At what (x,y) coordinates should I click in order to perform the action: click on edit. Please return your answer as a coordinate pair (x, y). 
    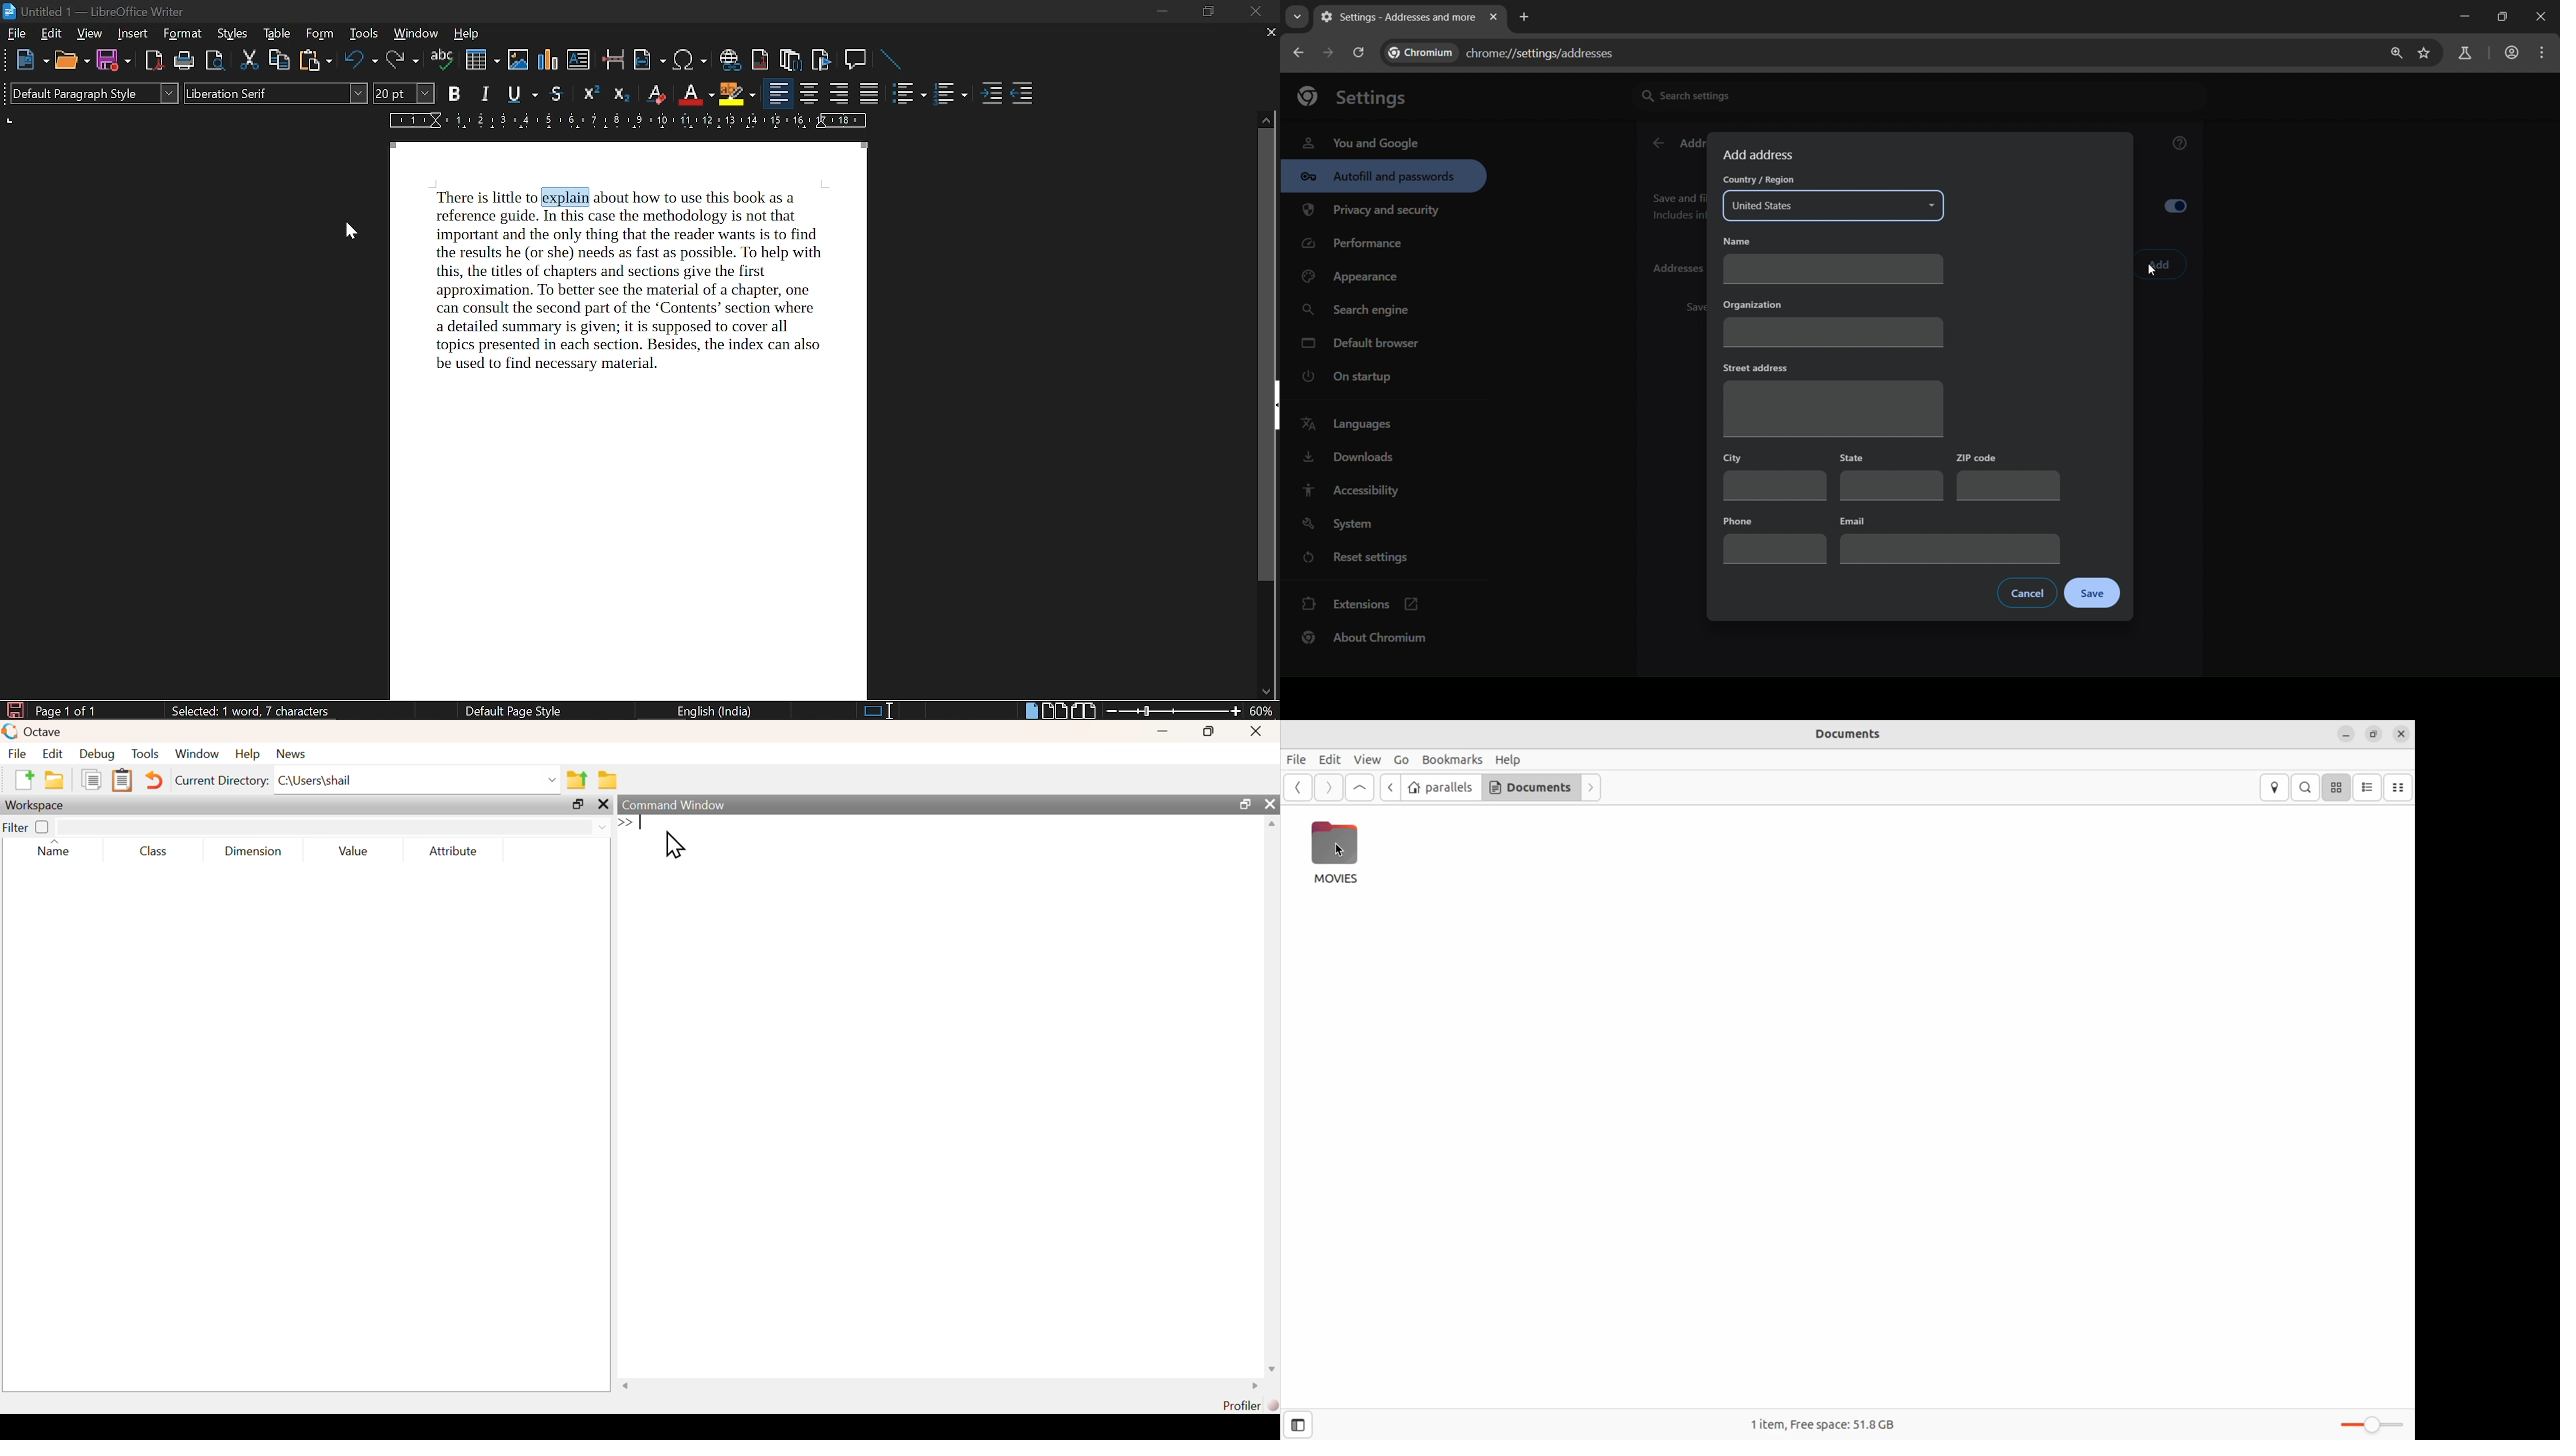
    Looking at the image, I should click on (53, 34).